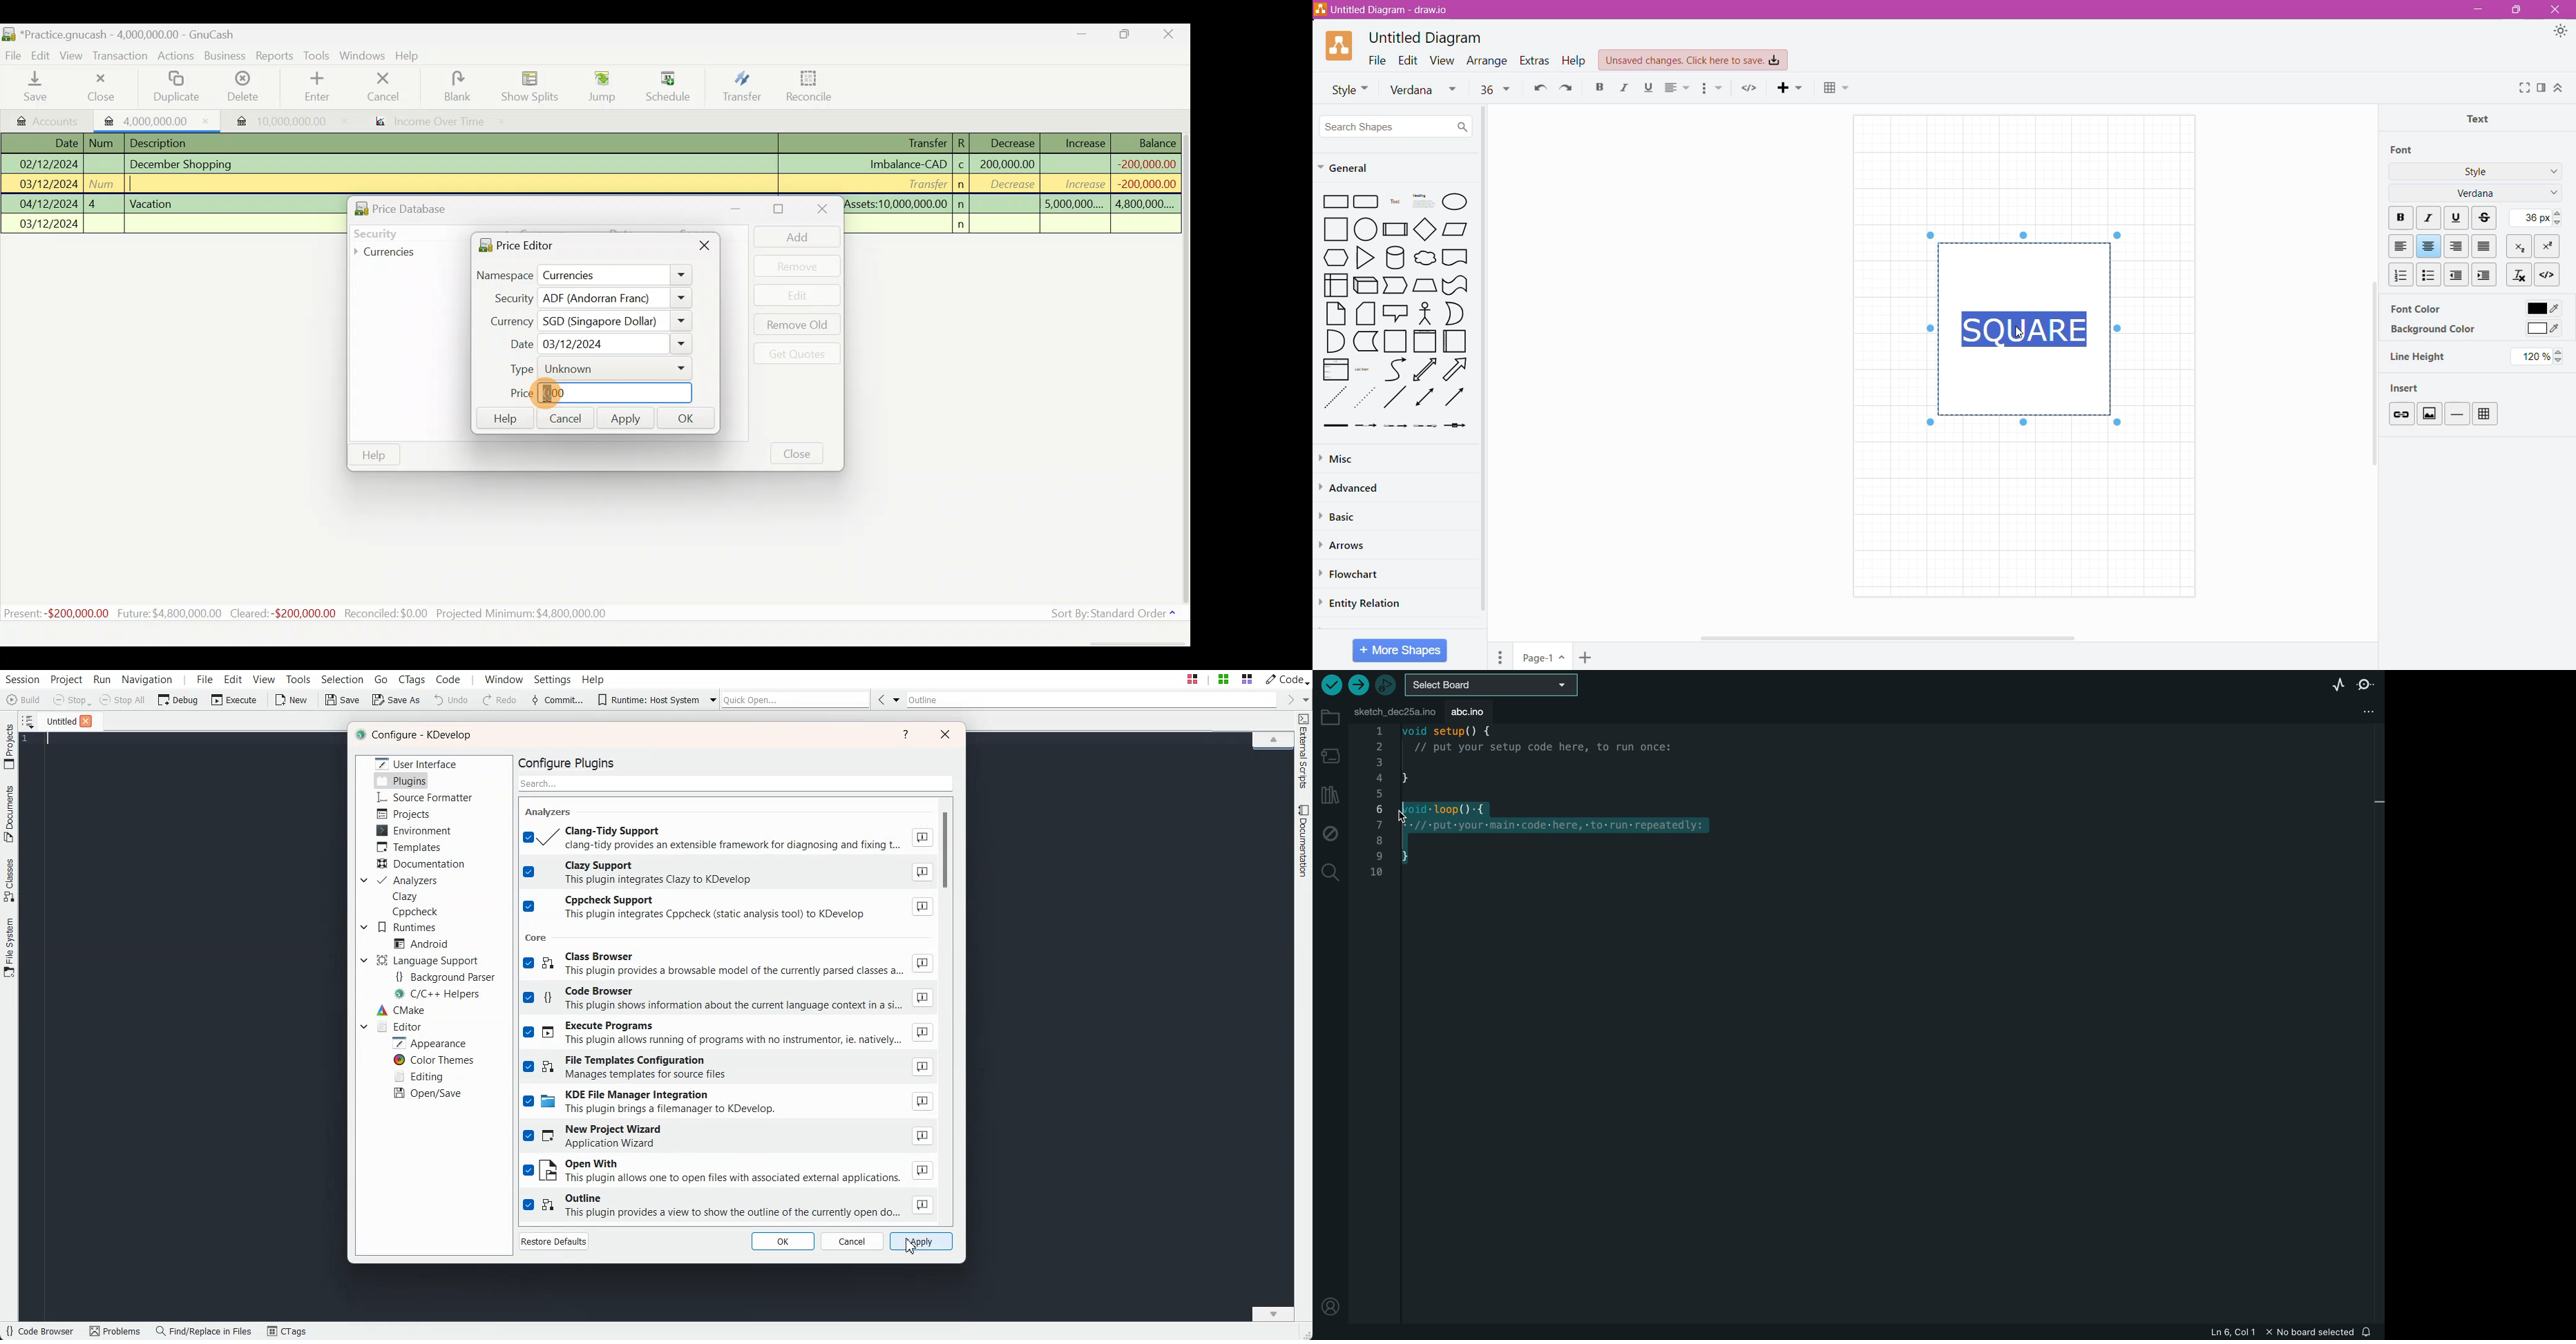  Describe the element at coordinates (1714, 88) in the screenshot. I see `Bulleted list` at that location.